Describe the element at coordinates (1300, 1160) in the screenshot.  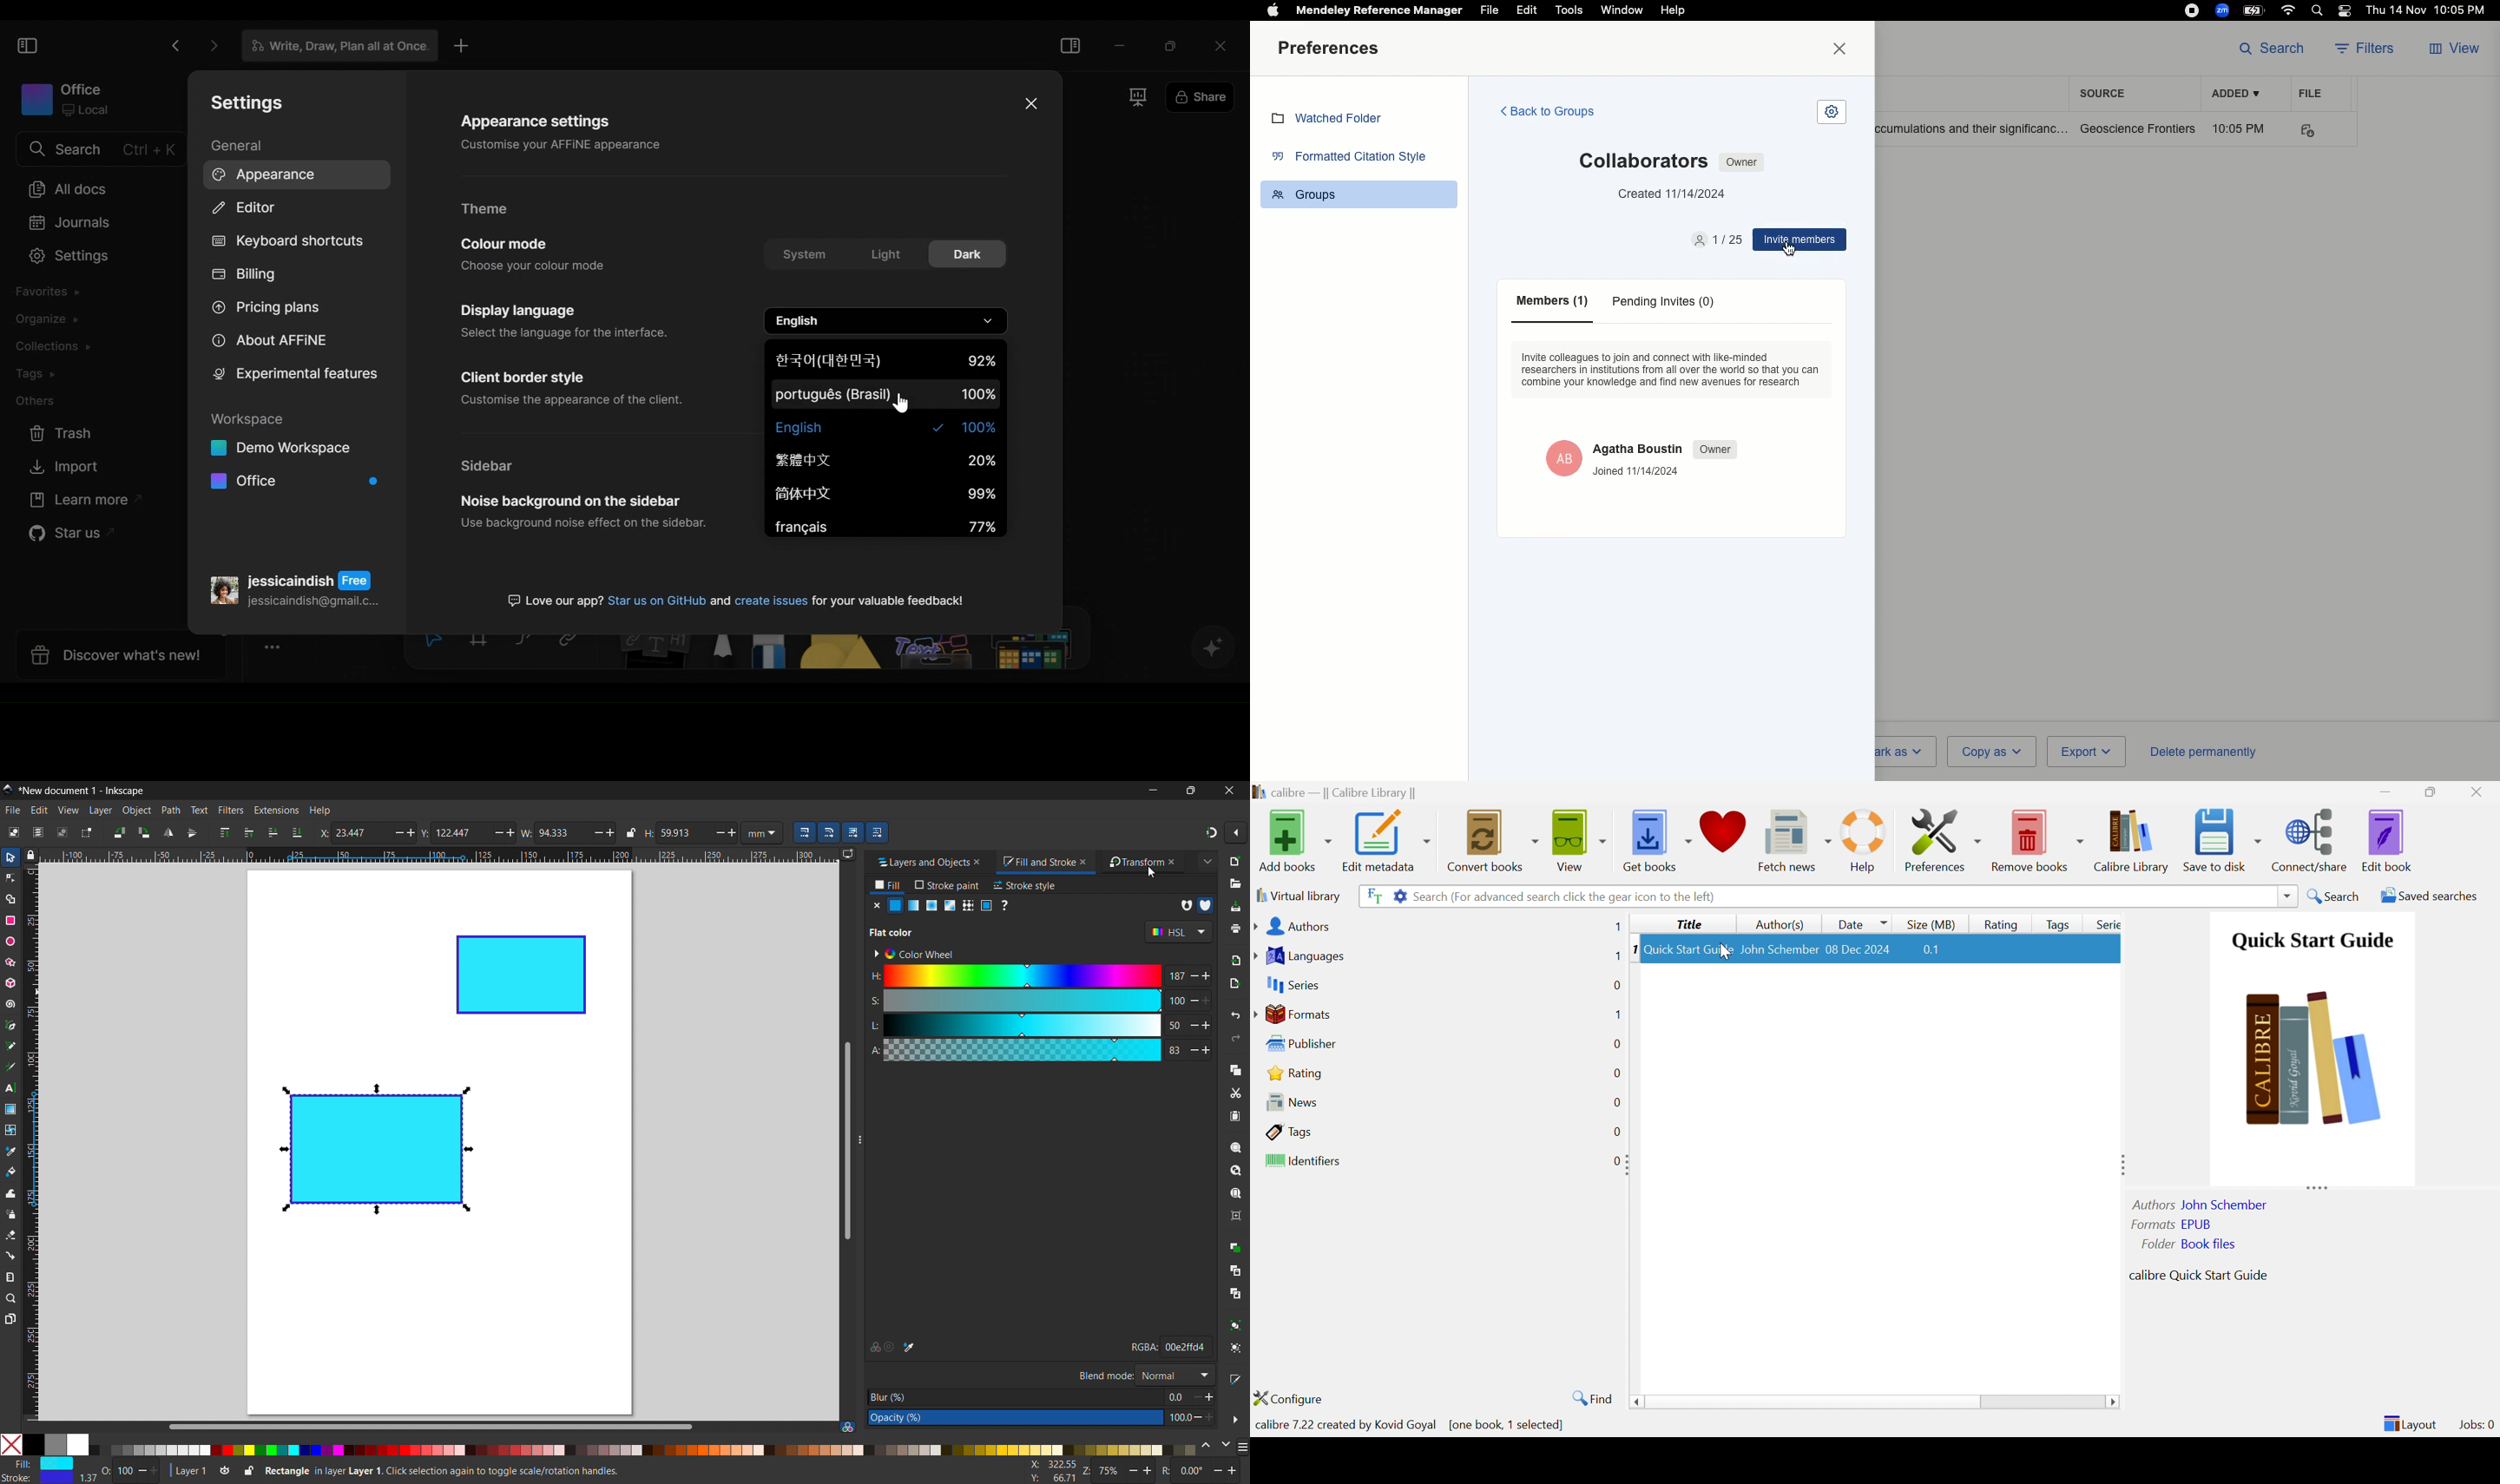
I see `Identifiers` at that location.